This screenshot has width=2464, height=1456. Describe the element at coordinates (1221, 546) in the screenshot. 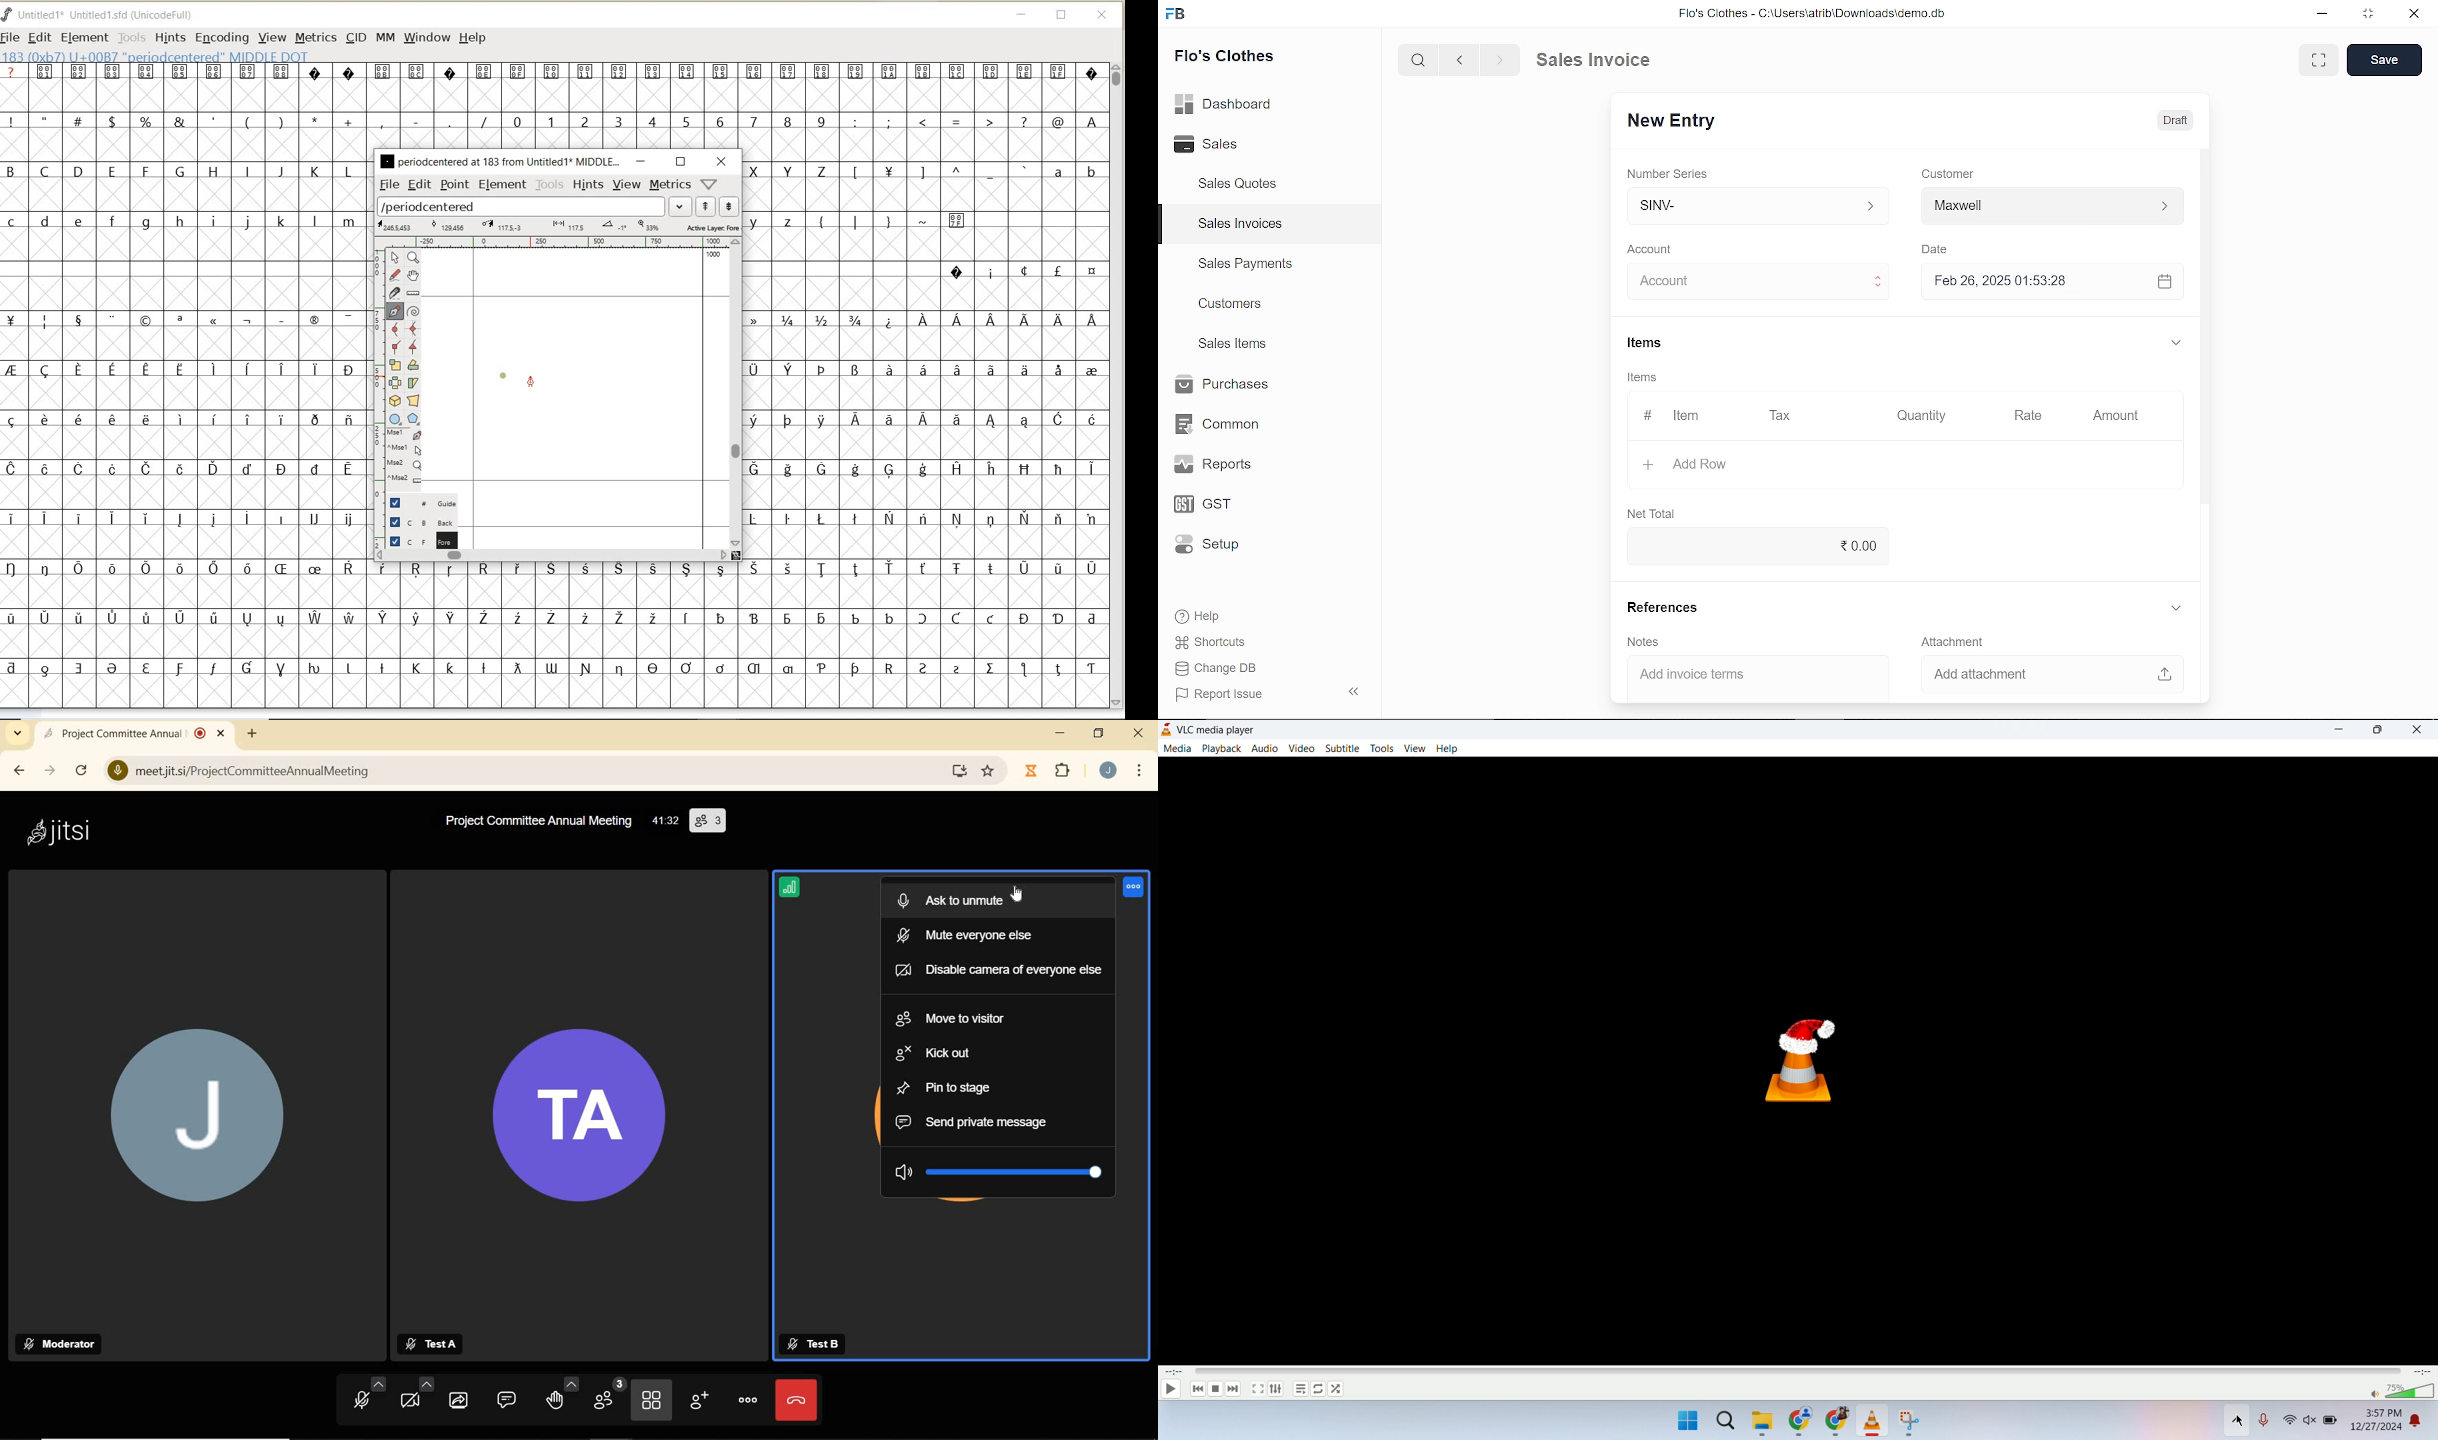

I see `Setup` at that location.